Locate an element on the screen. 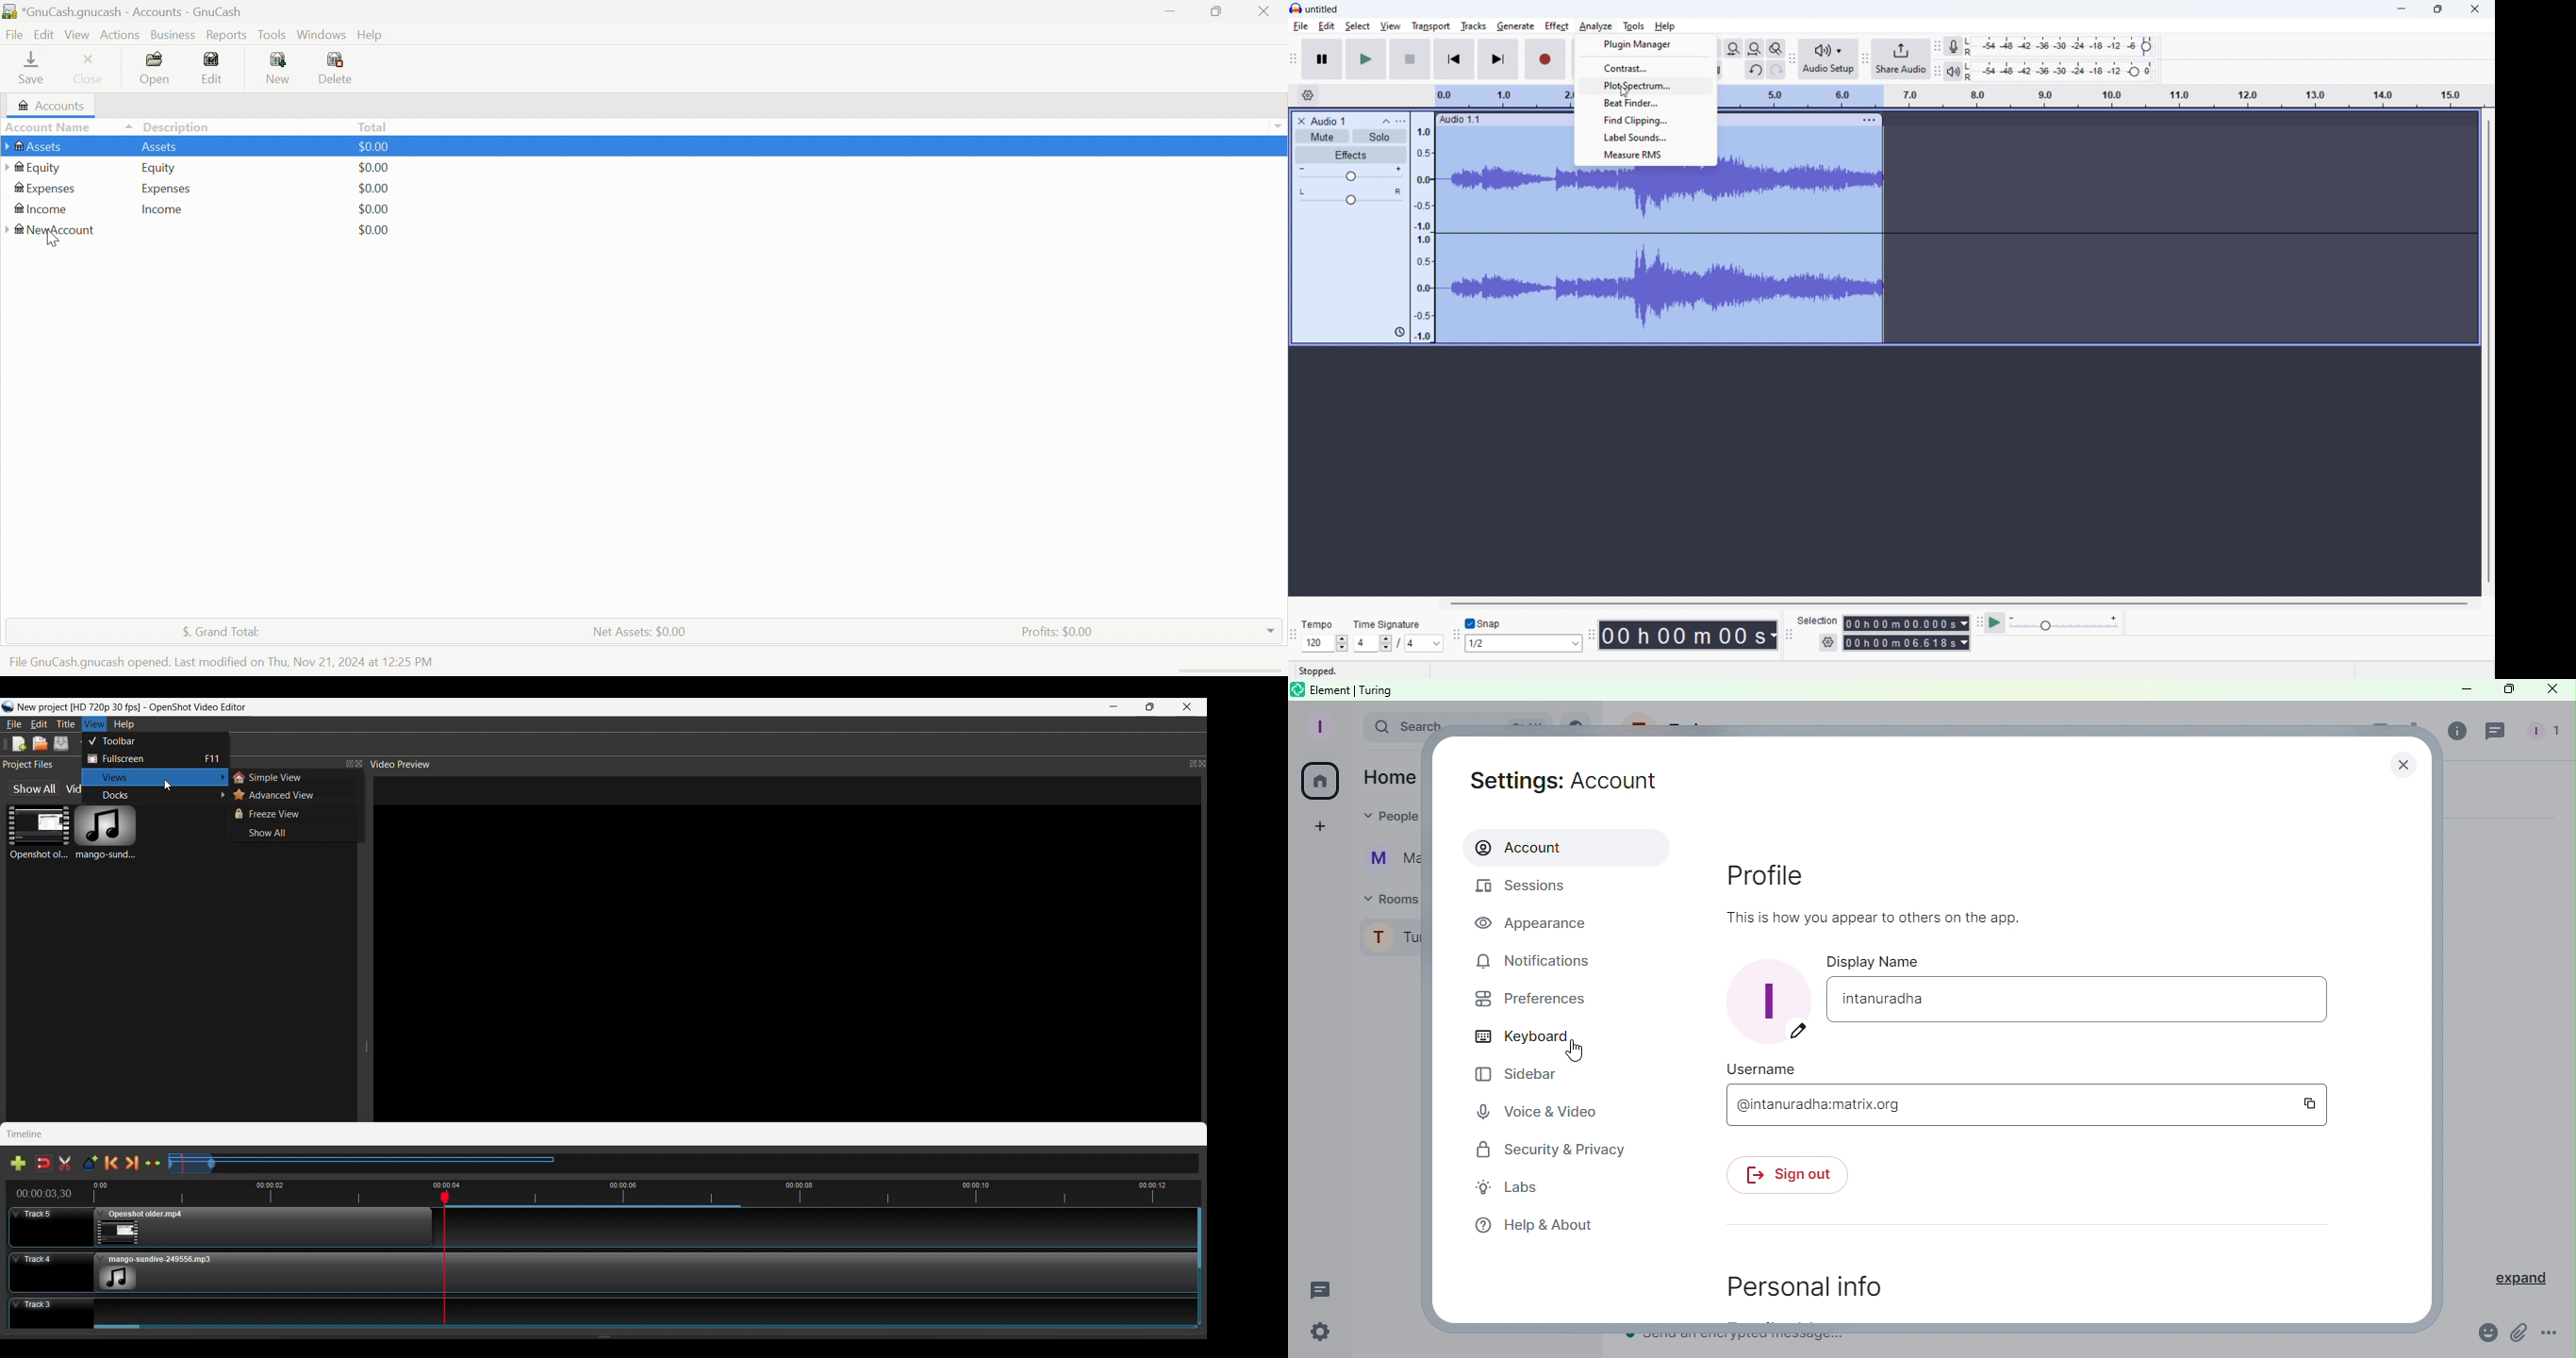 This screenshot has width=2576, height=1372. stop is located at coordinates (1410, 59).